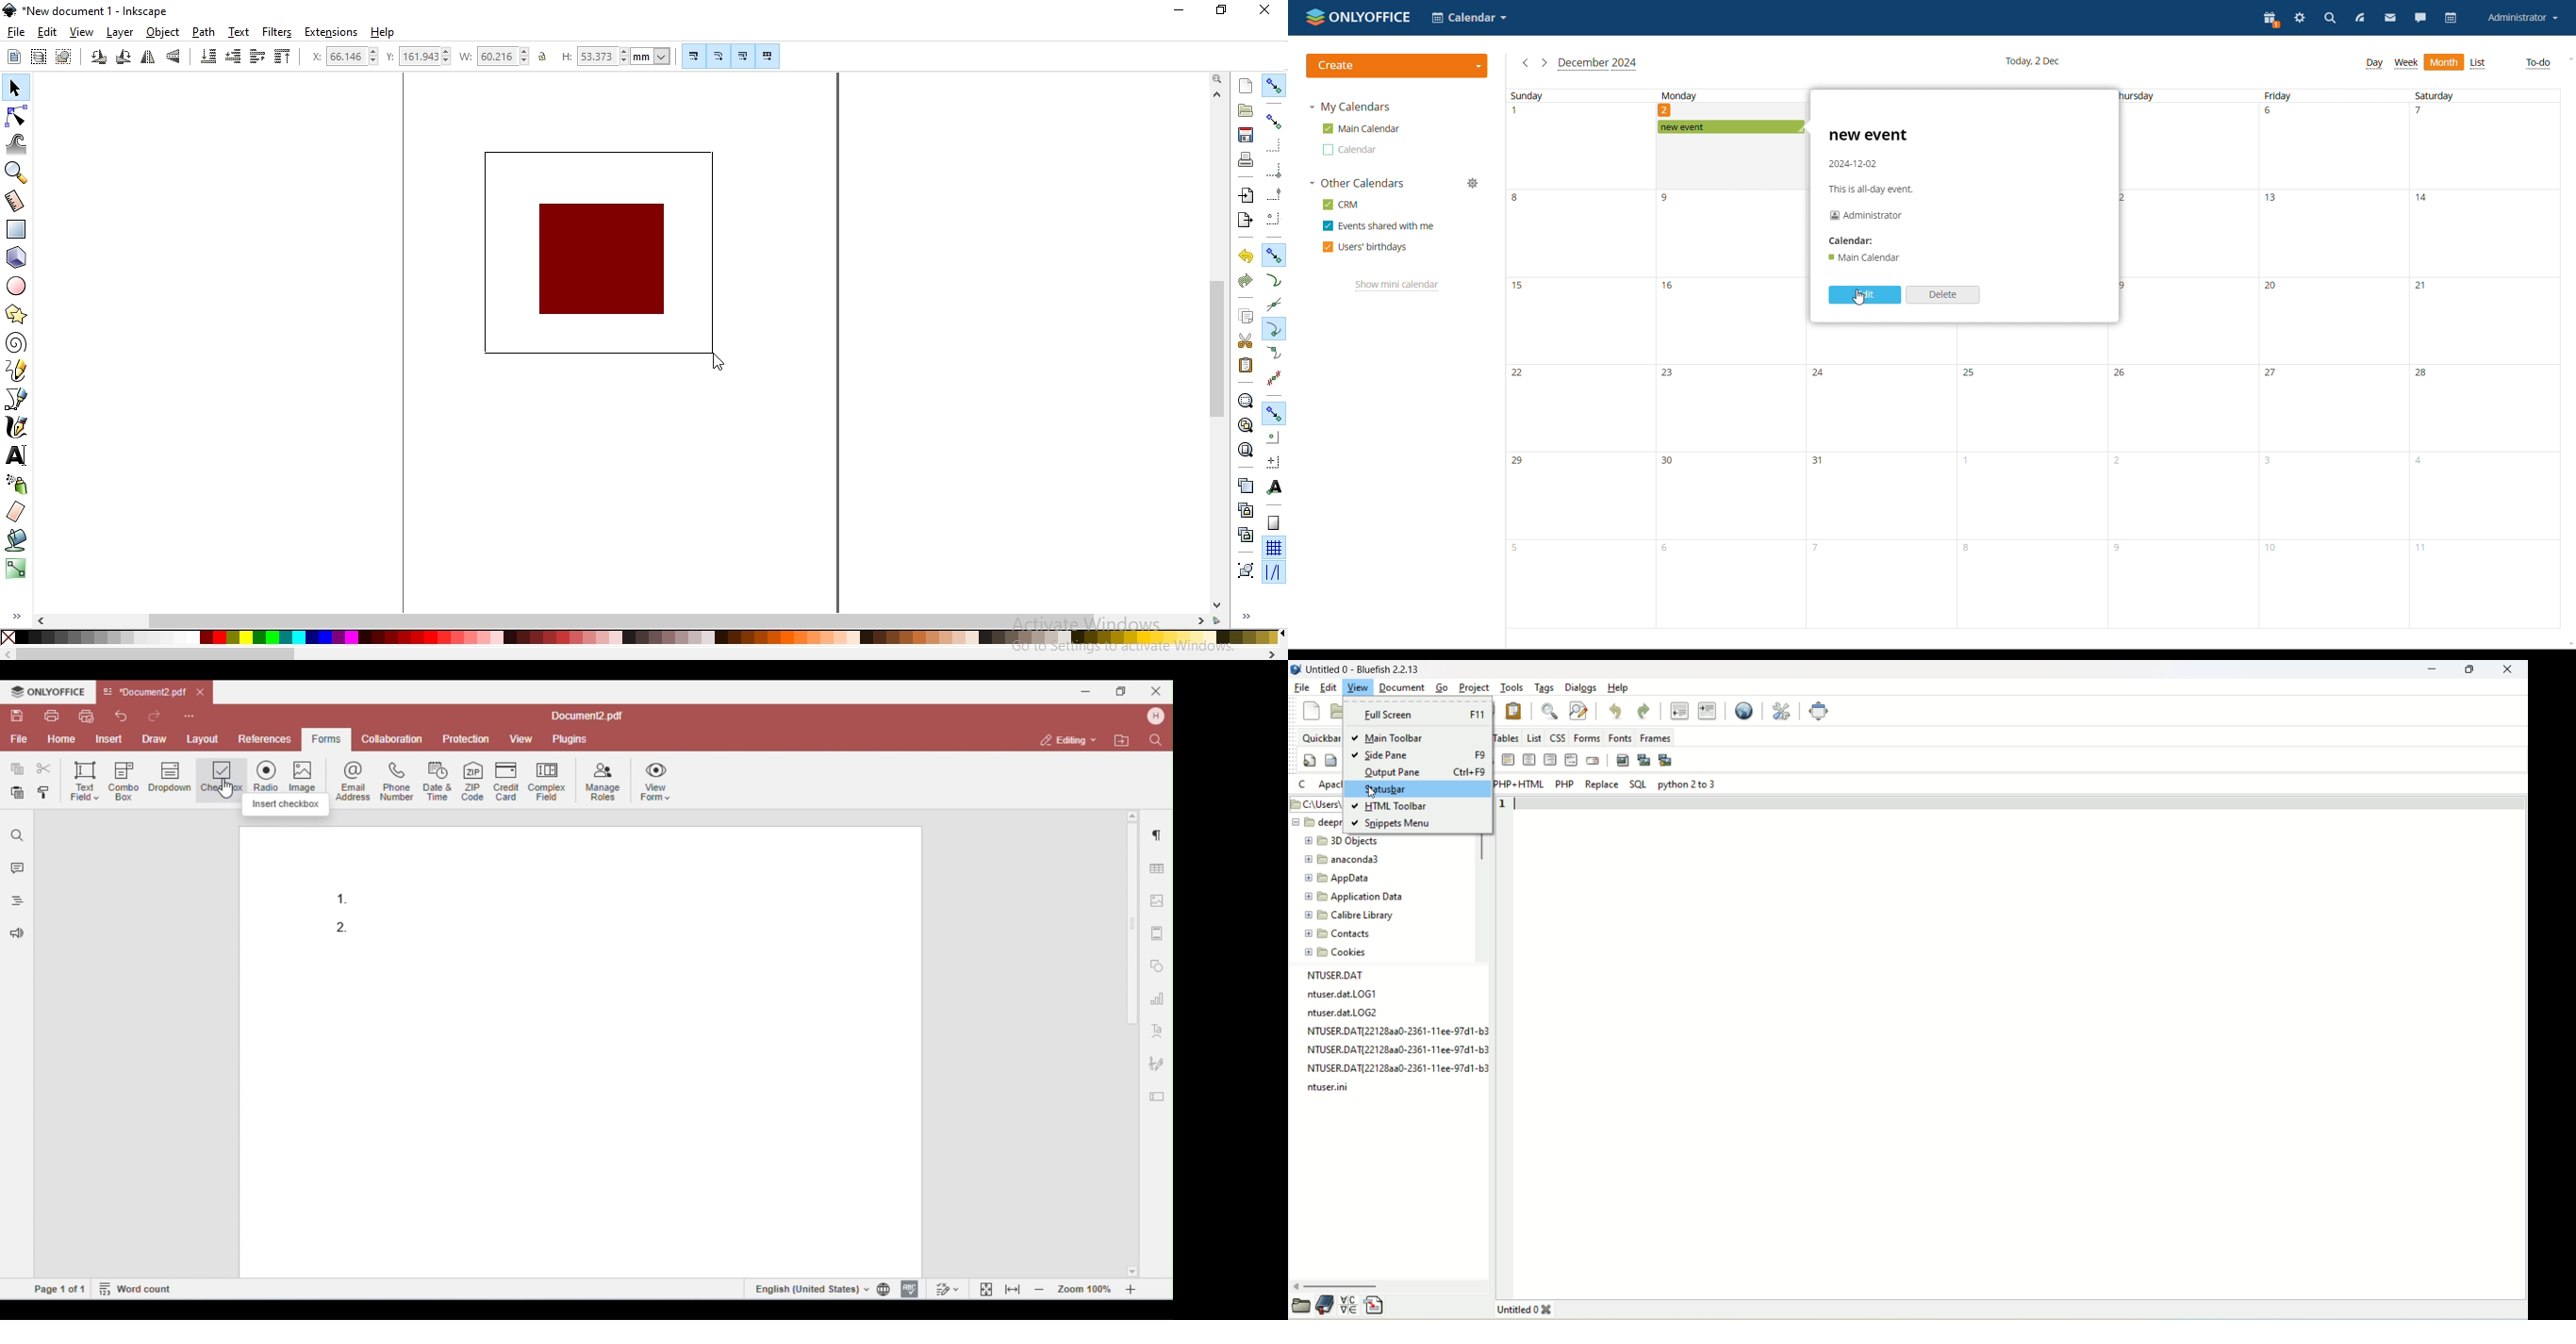  What do you see at coordinates (38, 58) in the screenshot?
I see `select all objects in all visible and unlocked layers` at bounding box center [38, 58].